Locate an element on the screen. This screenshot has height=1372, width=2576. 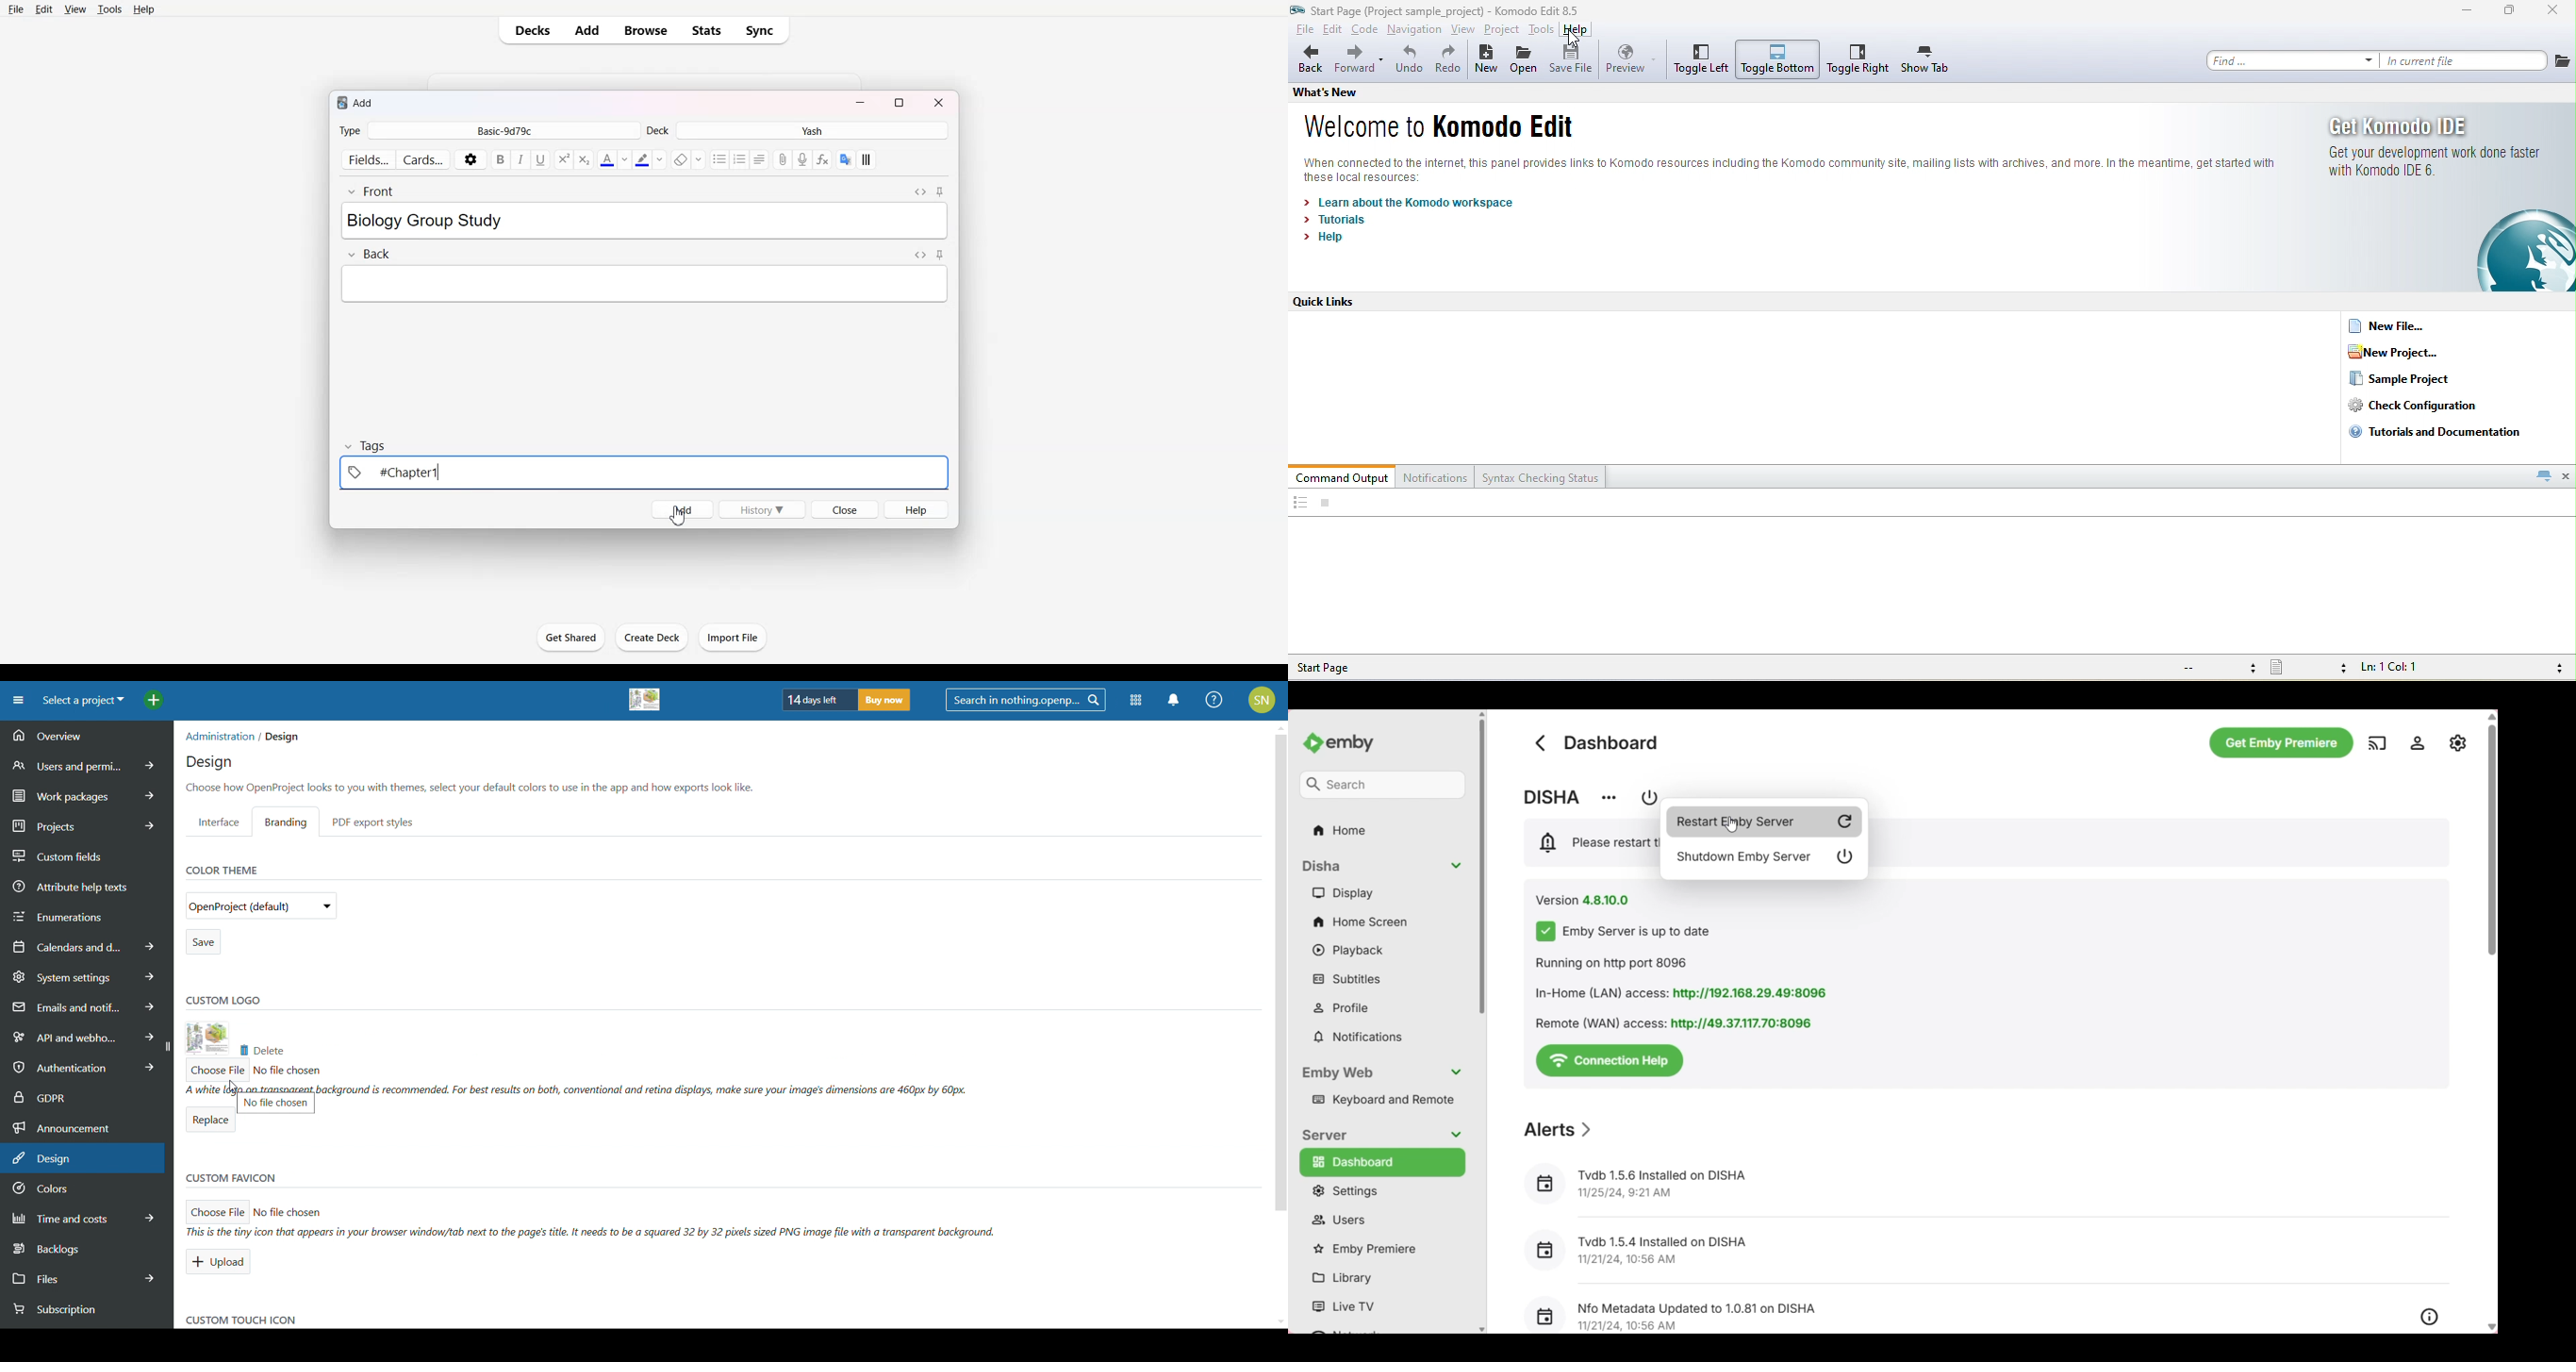
Type Basic-9d79c is located at coordinates (488, 130).